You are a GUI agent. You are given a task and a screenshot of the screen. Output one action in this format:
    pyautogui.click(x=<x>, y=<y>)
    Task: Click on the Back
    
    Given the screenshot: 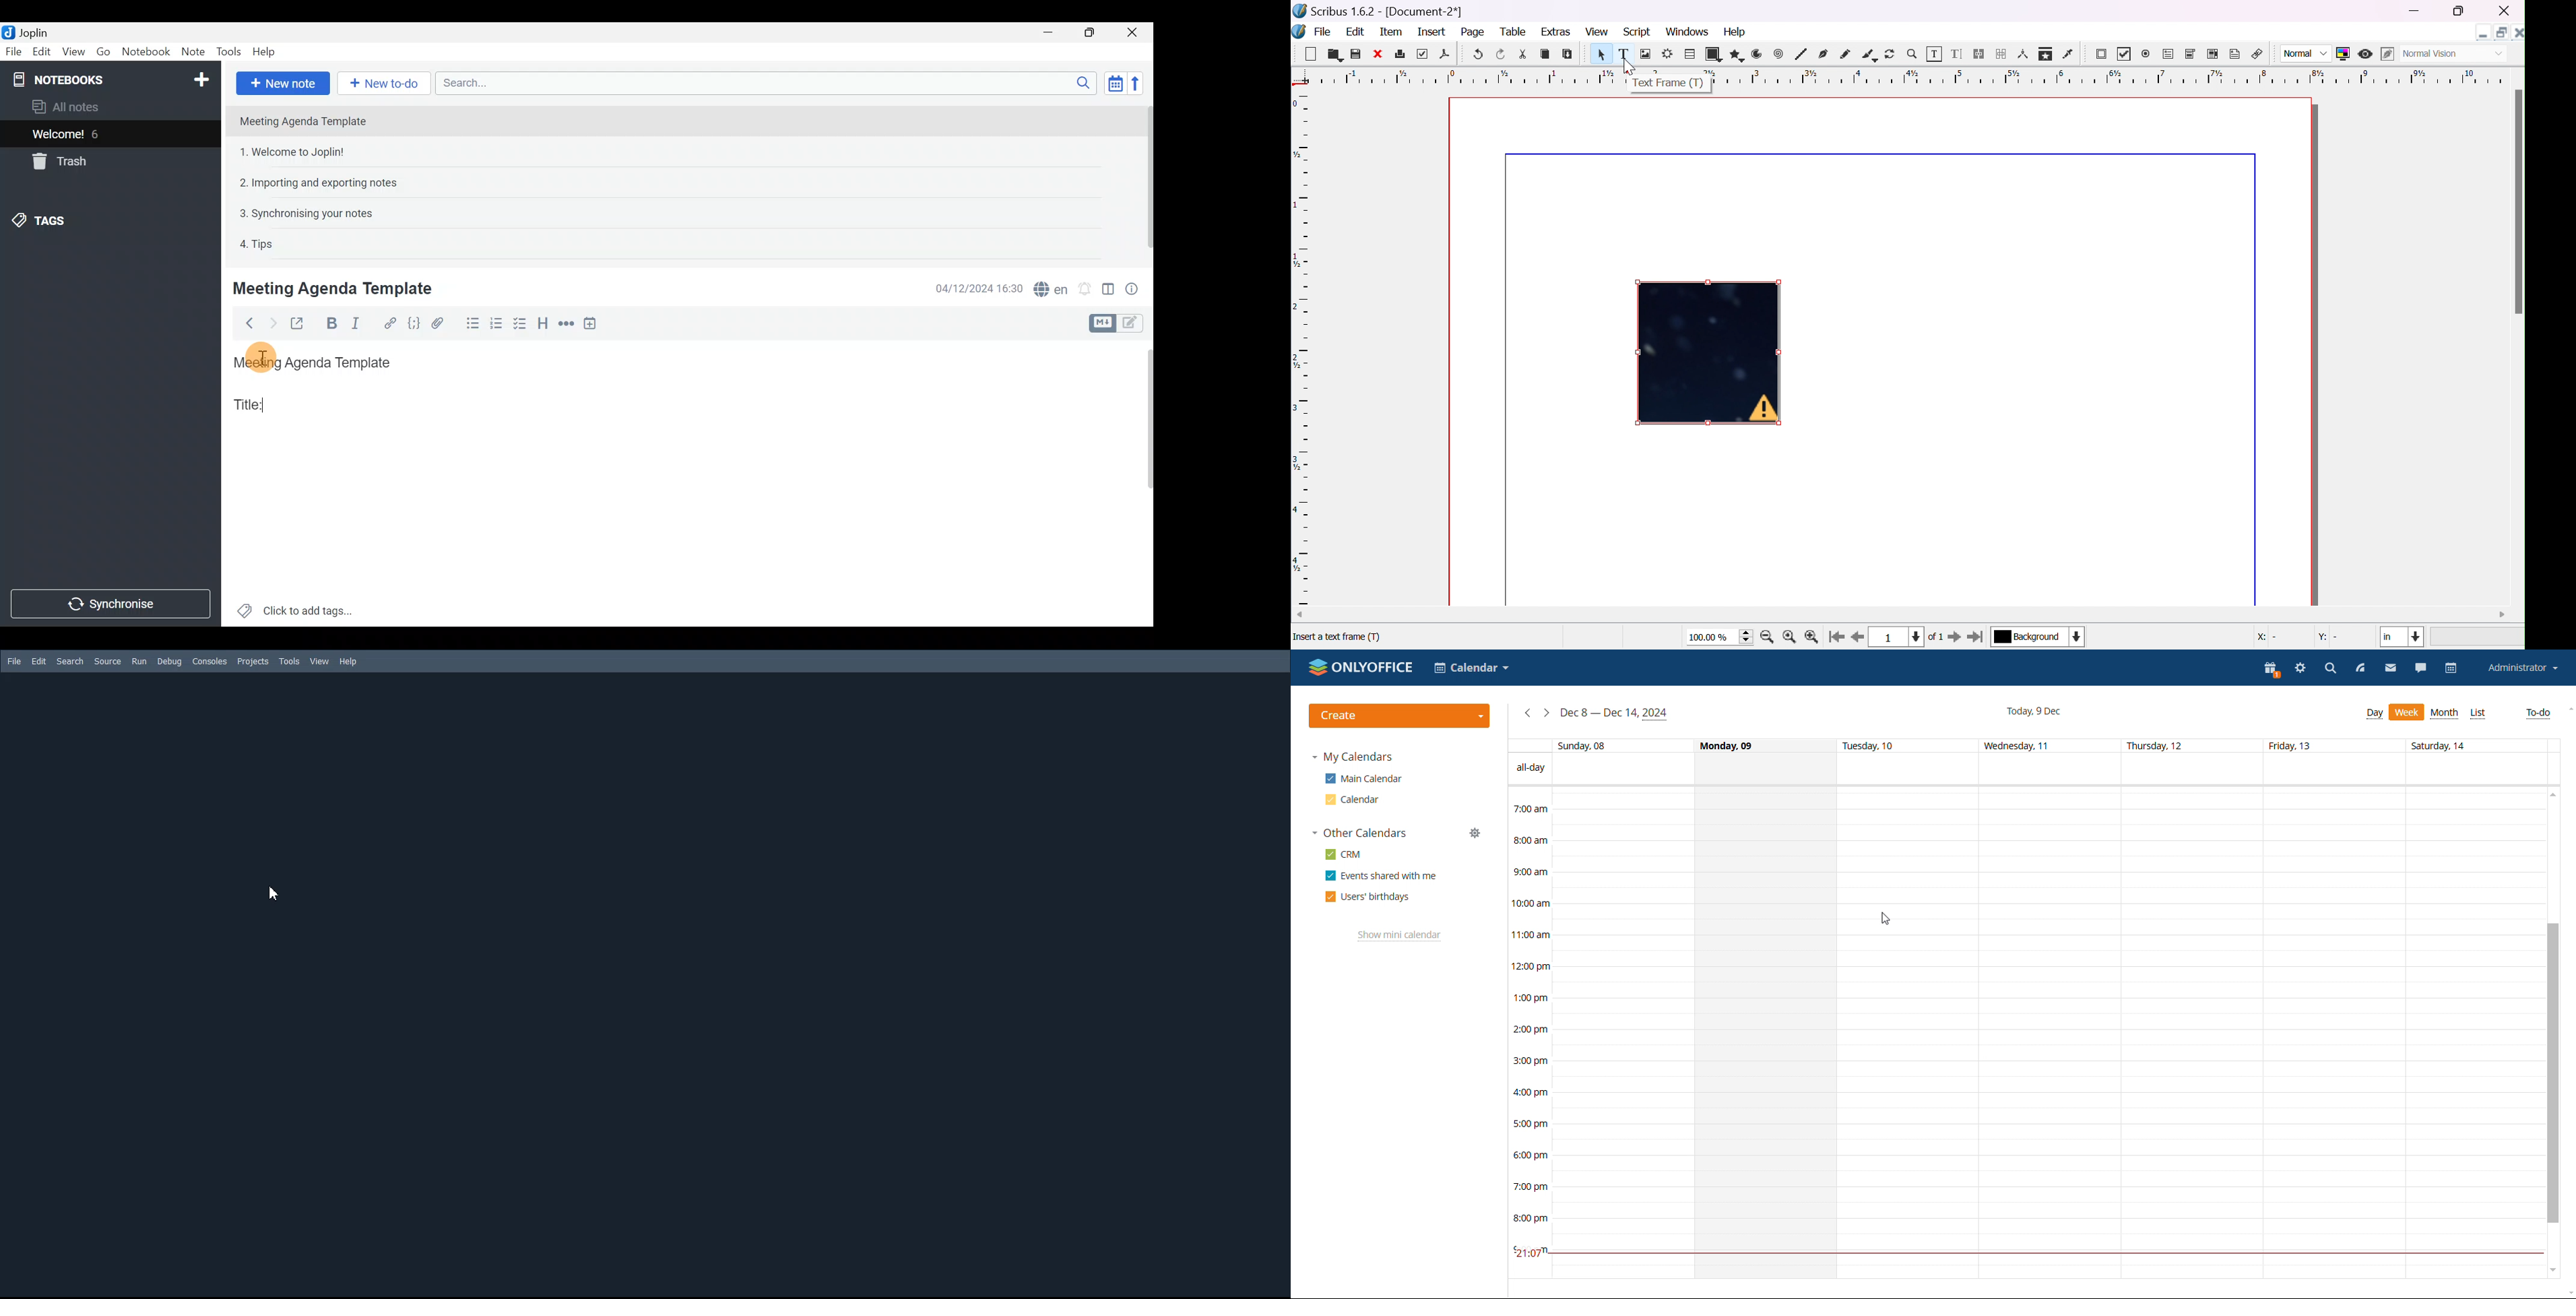 What is the action you would take?
    pyautogui.click(x=246, y=325)
    